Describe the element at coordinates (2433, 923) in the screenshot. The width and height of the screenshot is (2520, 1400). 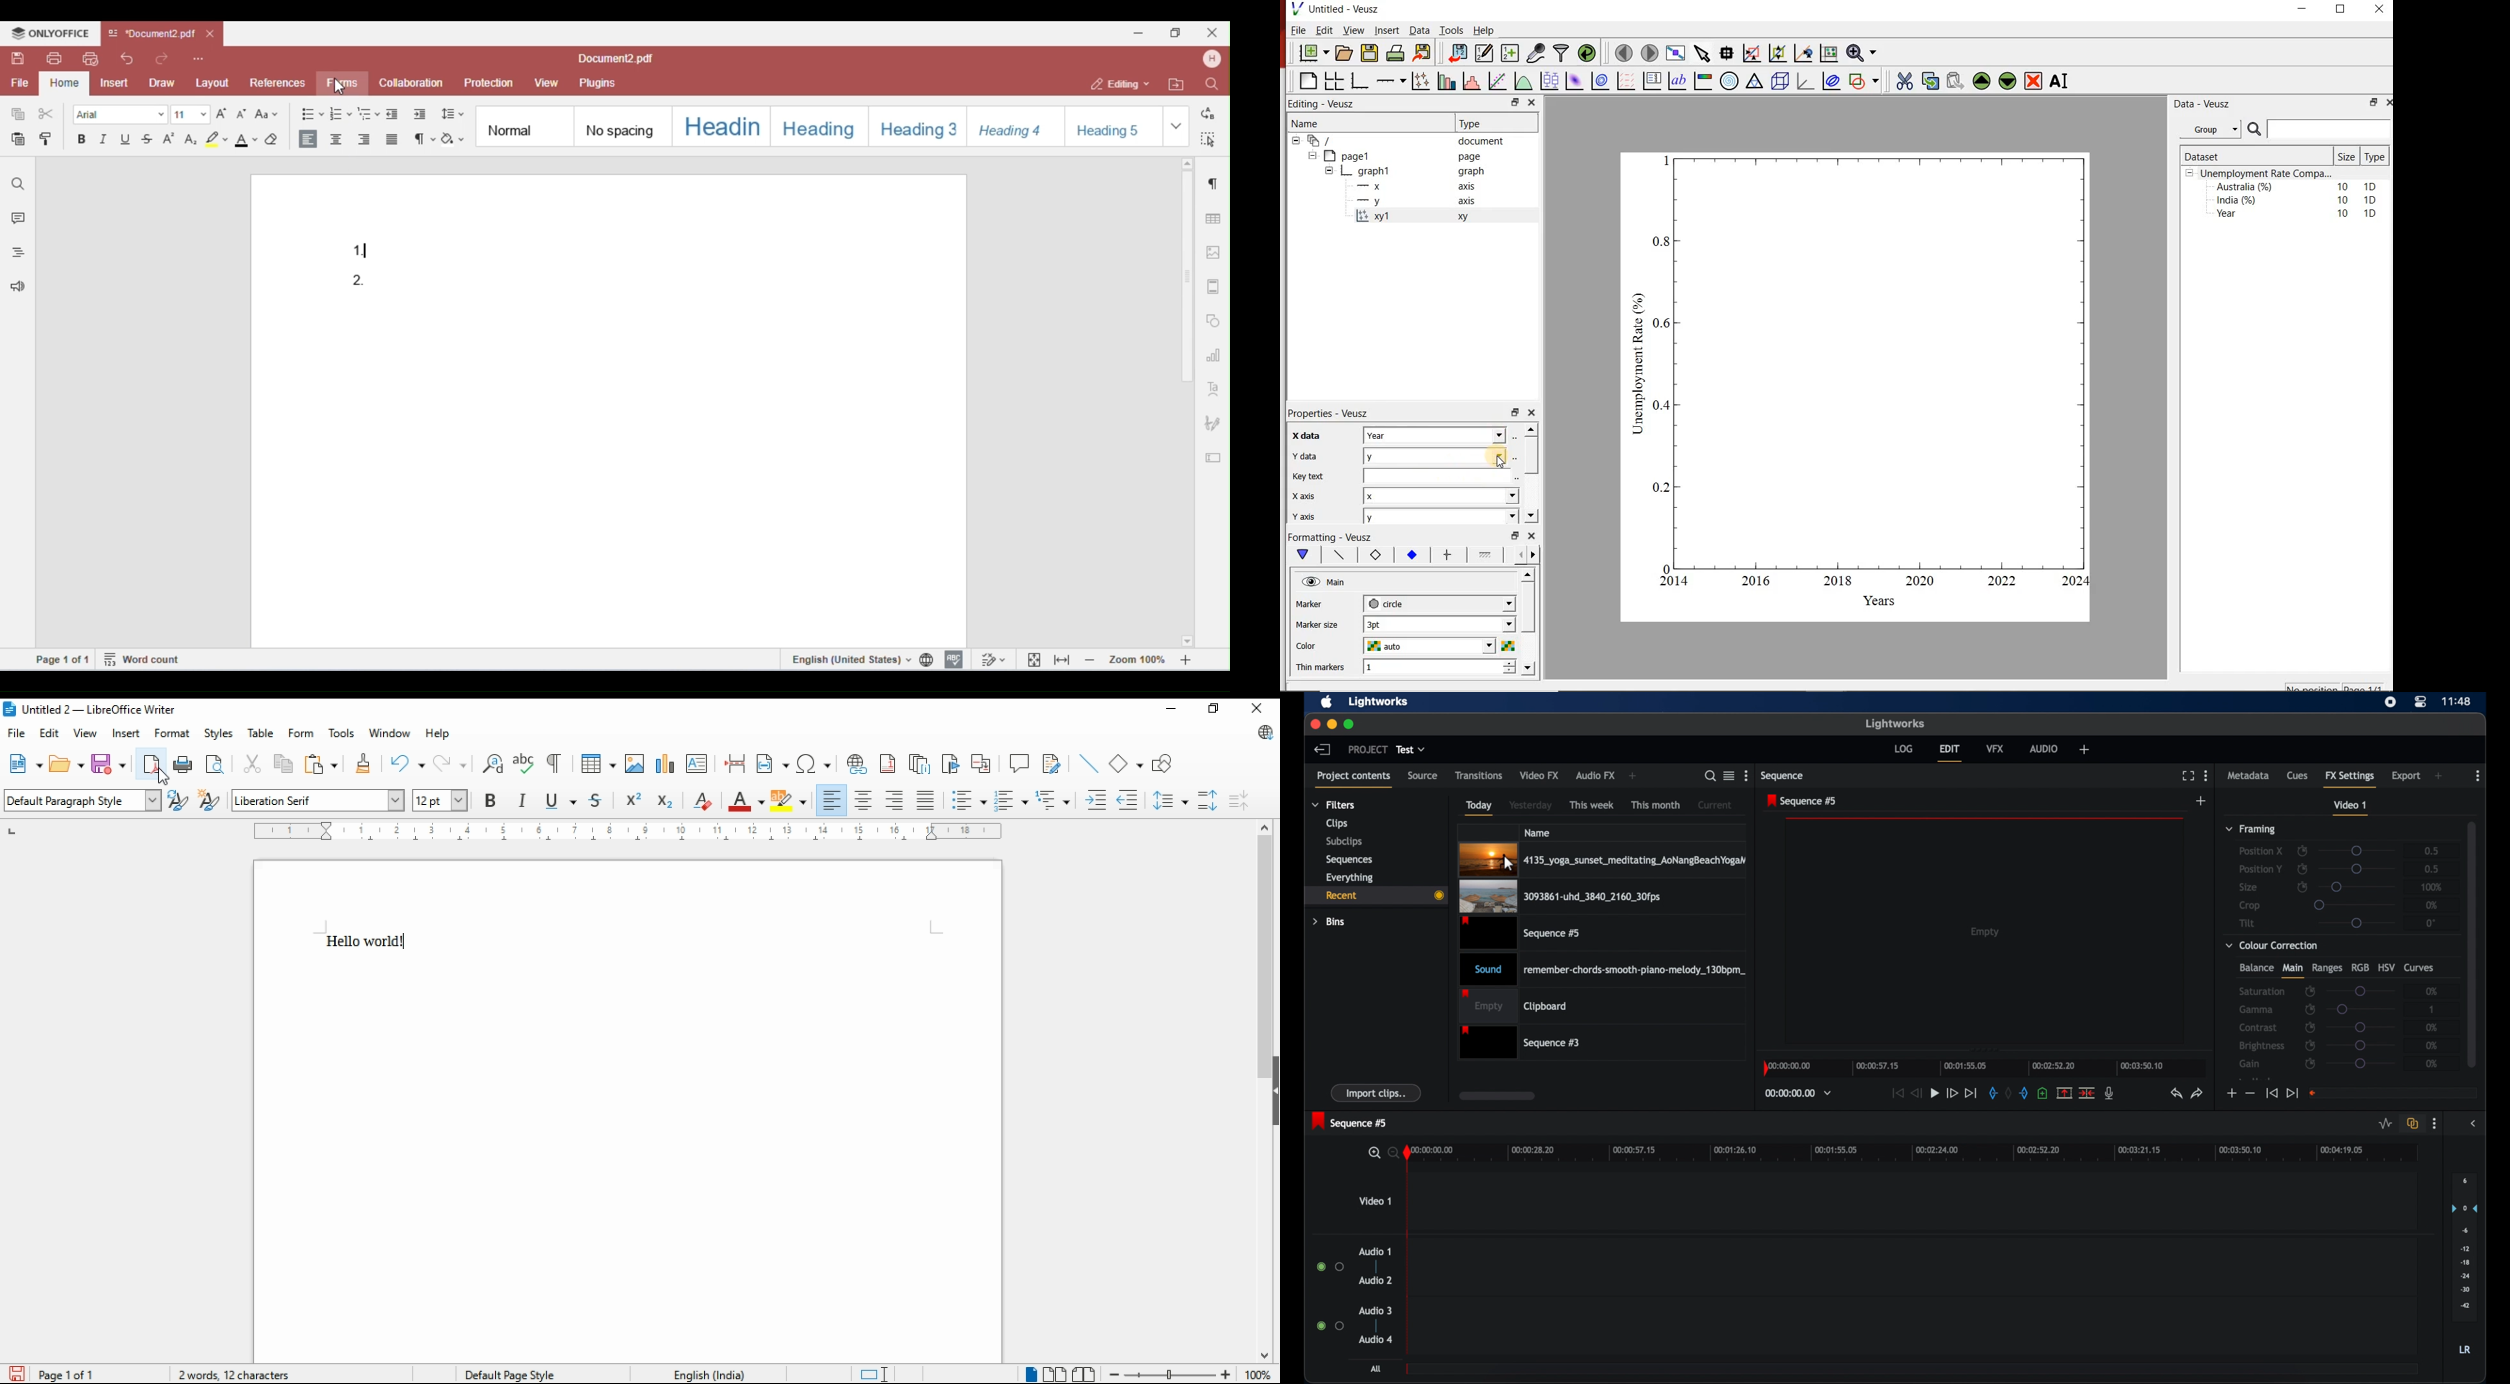
I see `0` at that location.